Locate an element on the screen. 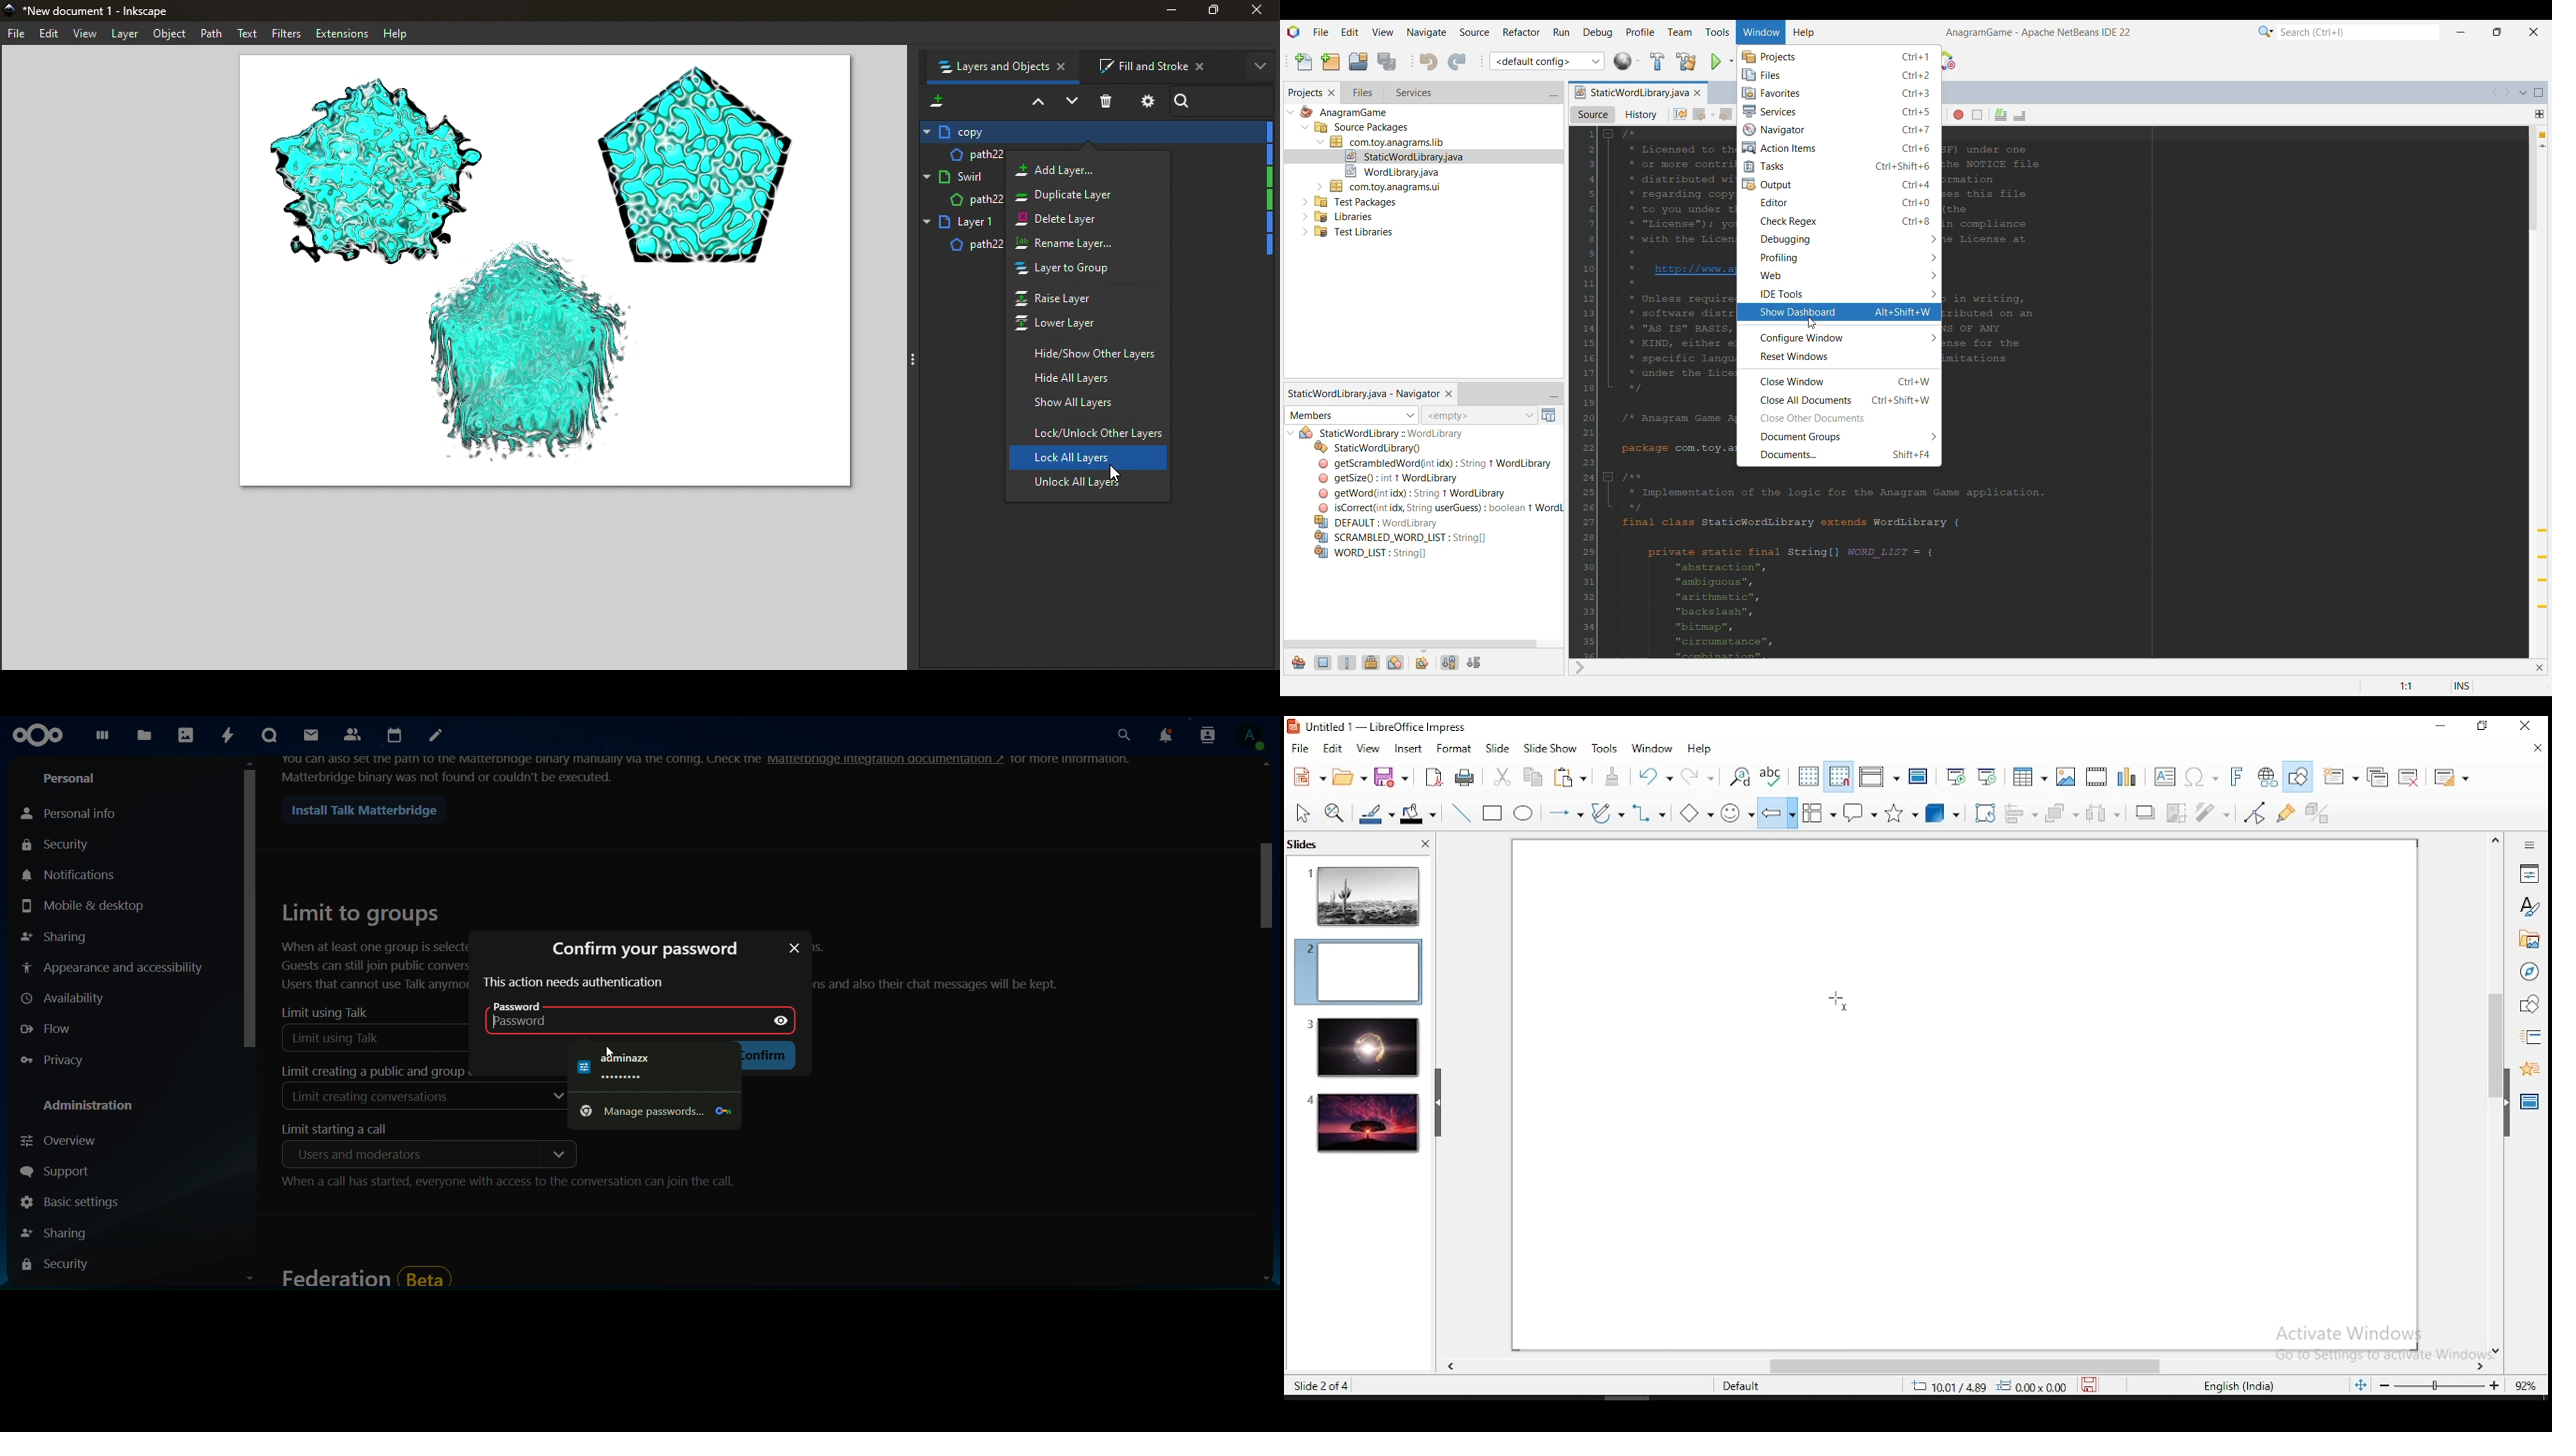 The width and height of the screenshot is (2576, 1456). administration is located at coordinates (93, 1107).